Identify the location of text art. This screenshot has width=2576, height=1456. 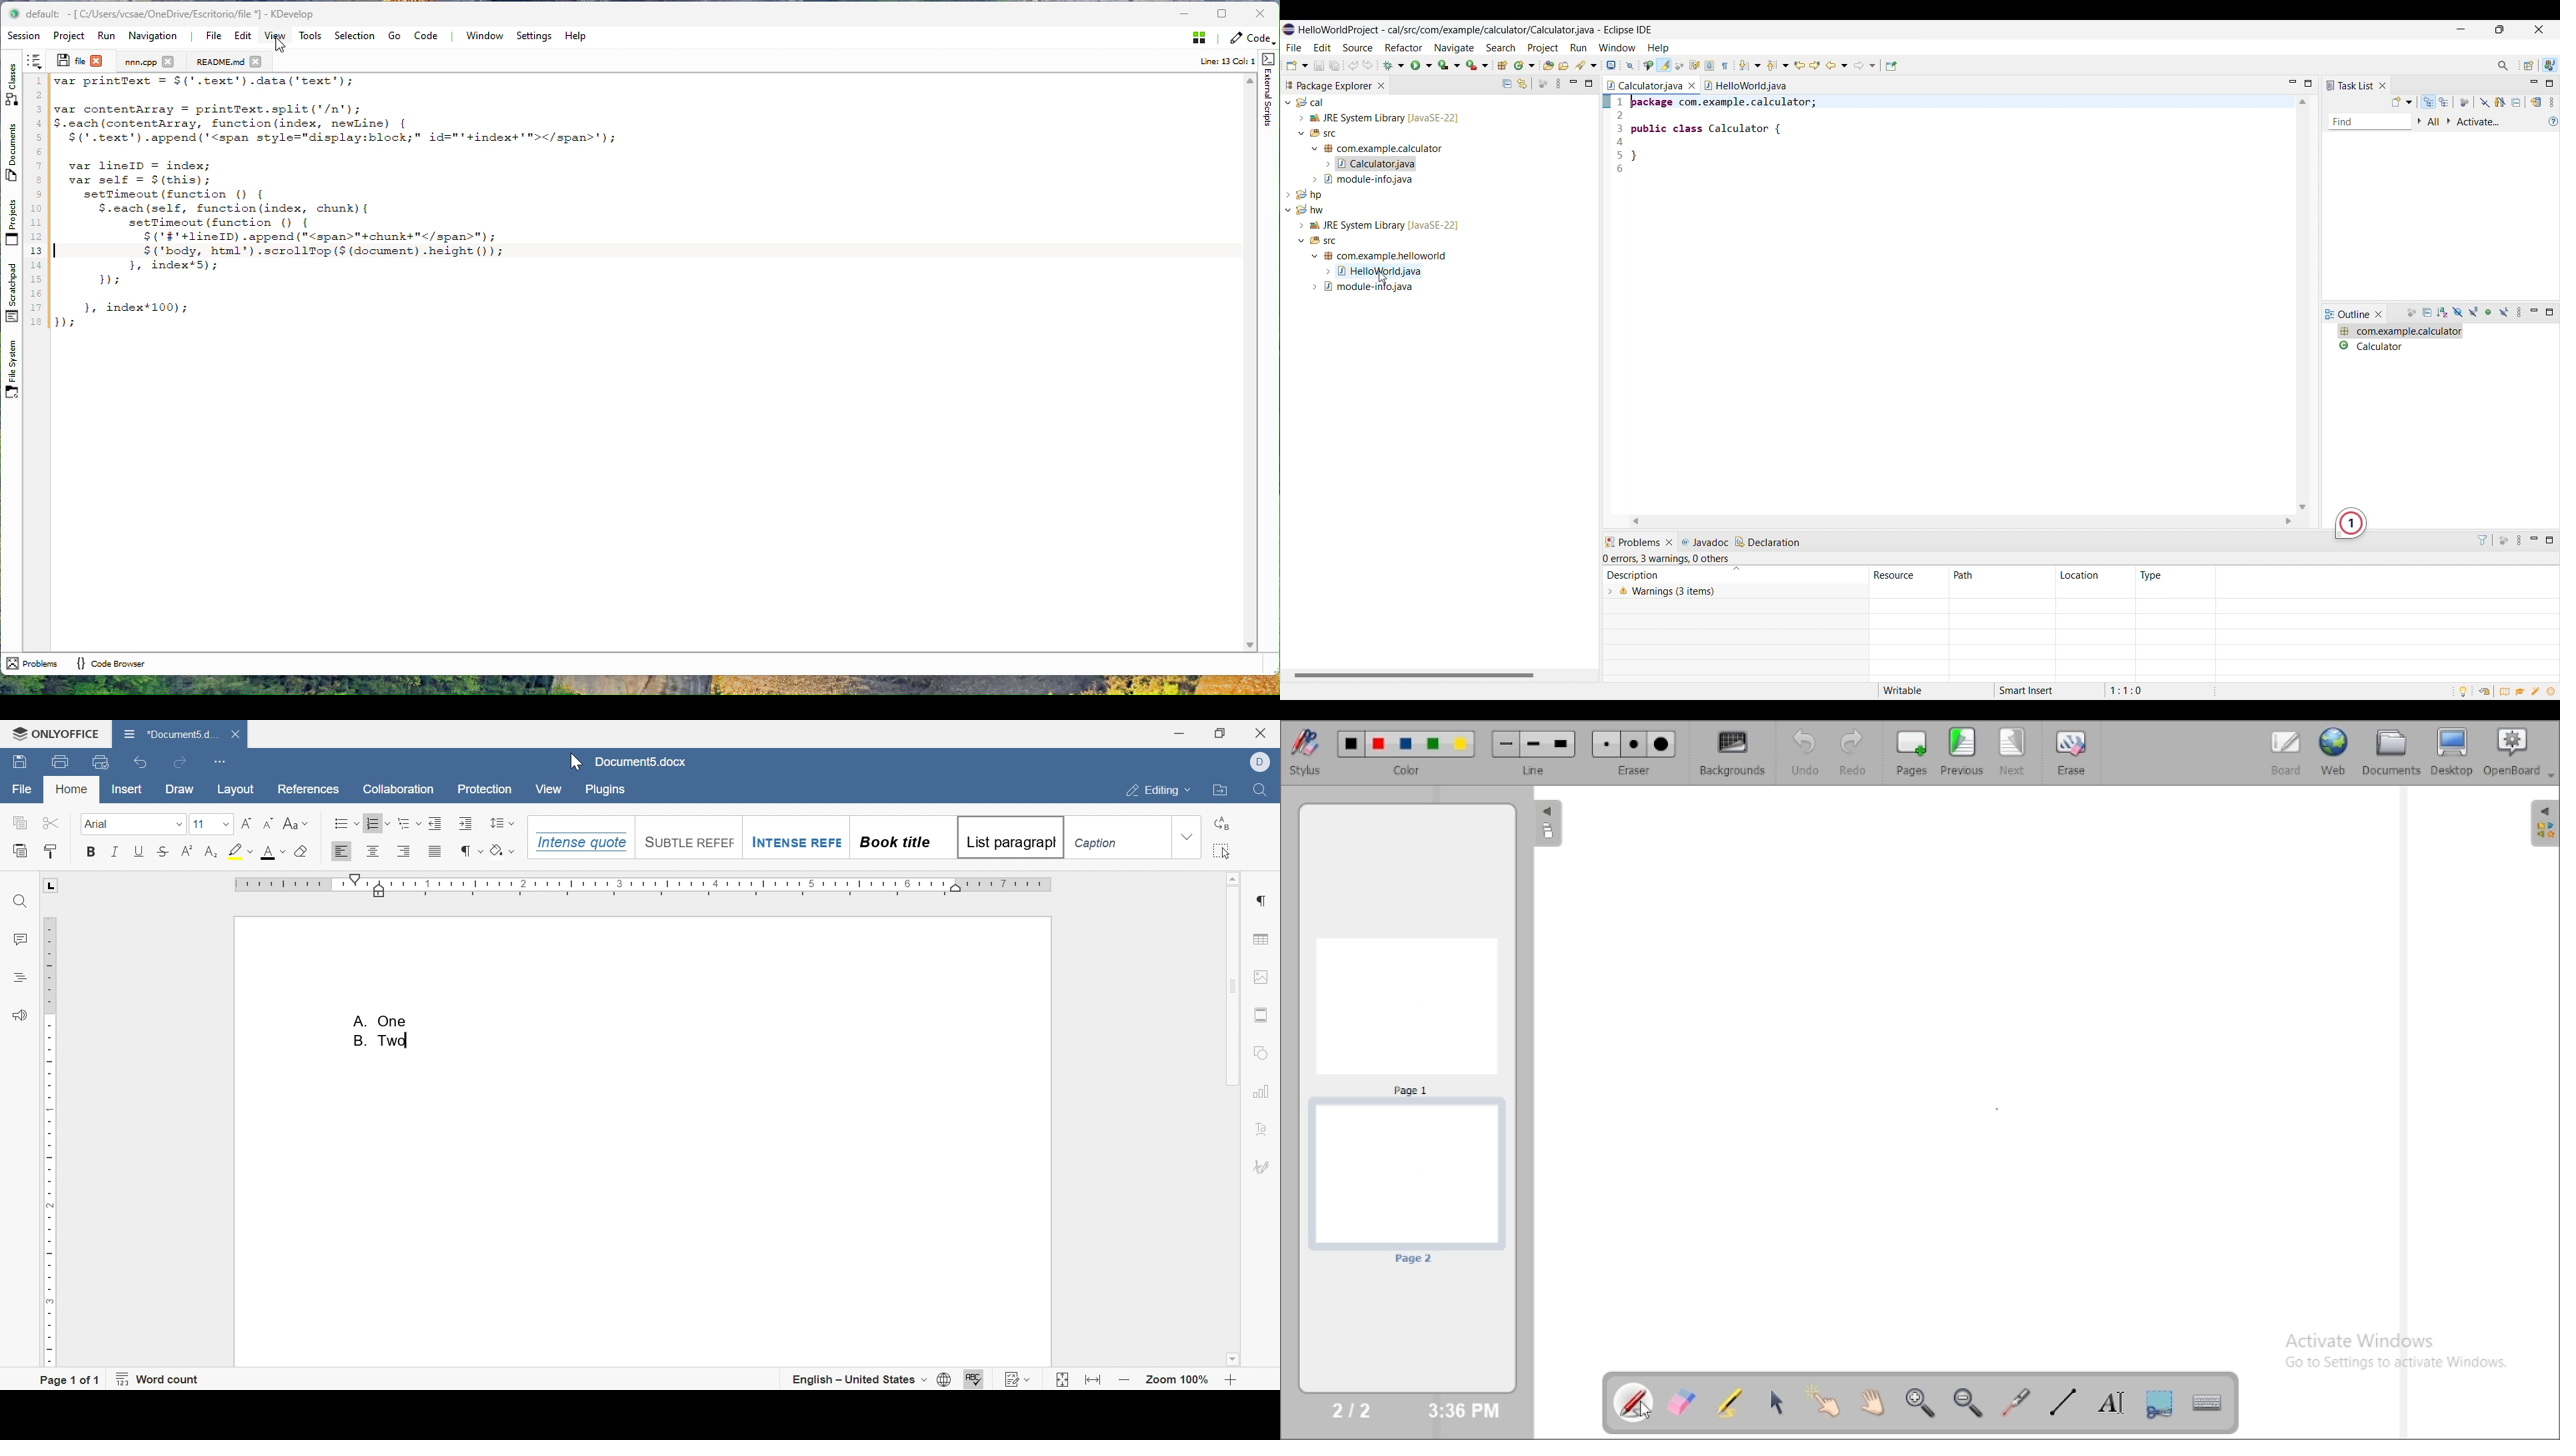
(1262, 1129).